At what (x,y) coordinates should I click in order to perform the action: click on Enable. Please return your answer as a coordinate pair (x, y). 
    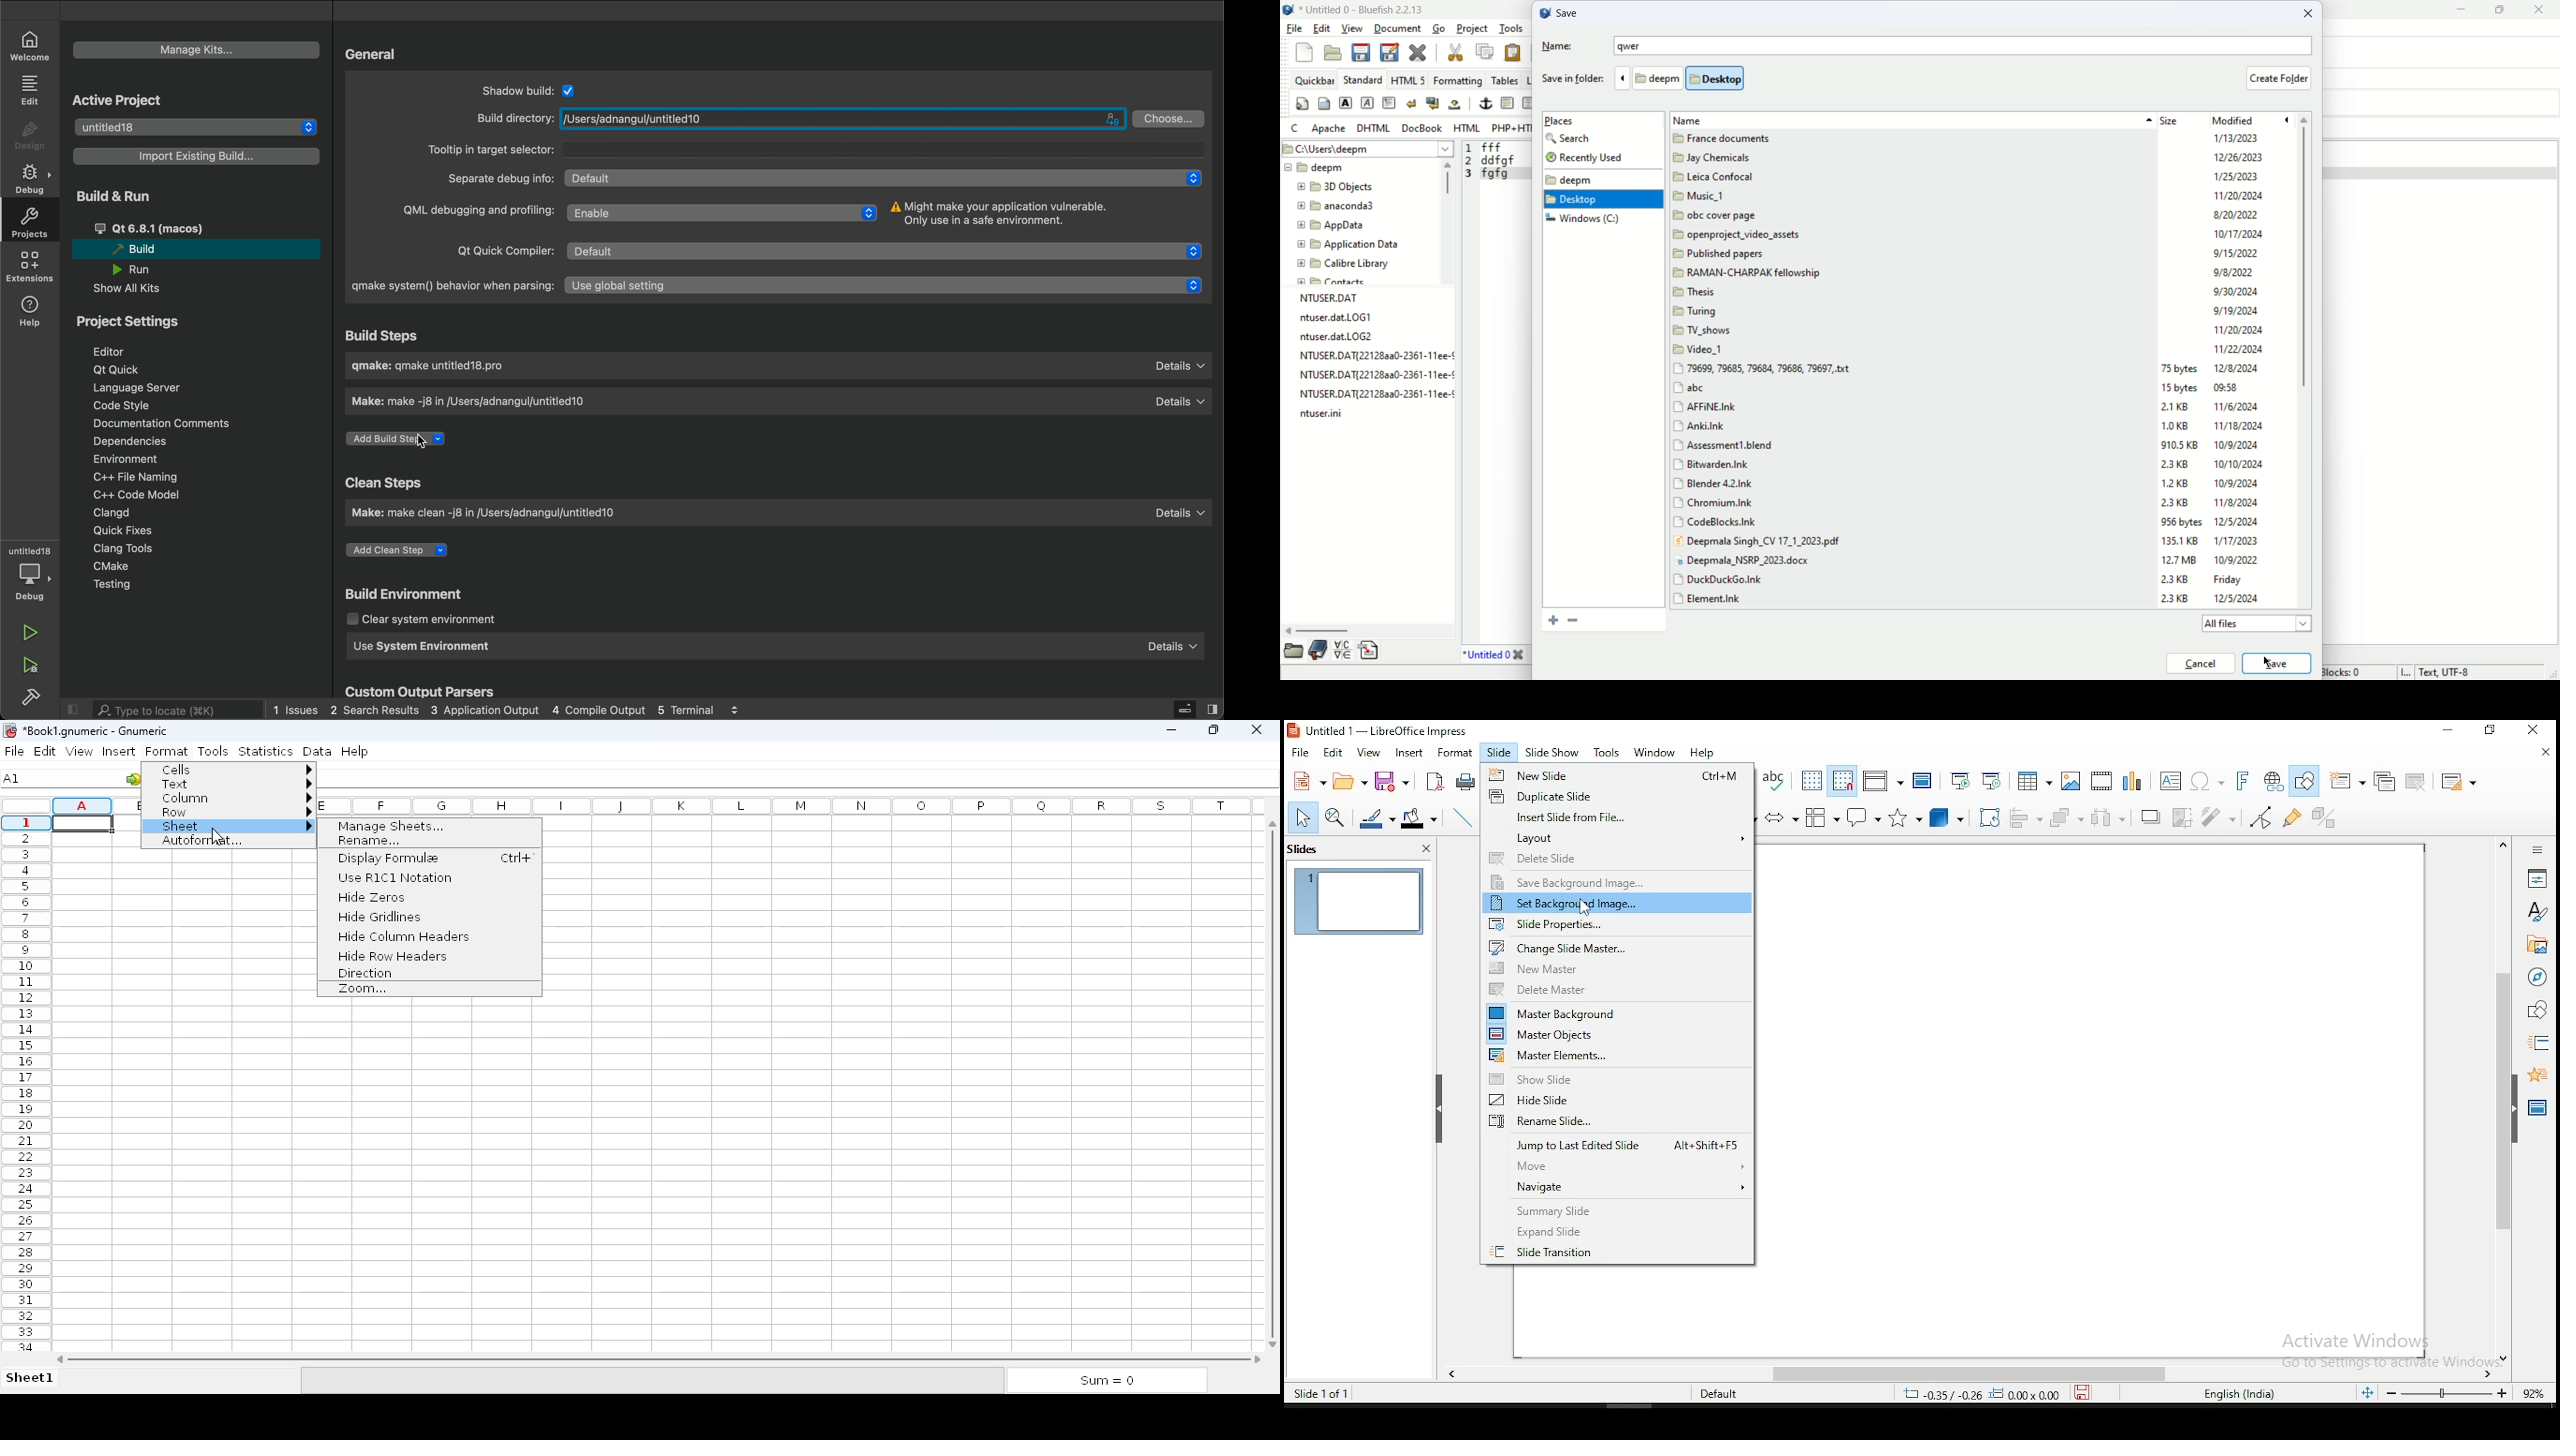
    Looking at the image, I should click on (722, 213).